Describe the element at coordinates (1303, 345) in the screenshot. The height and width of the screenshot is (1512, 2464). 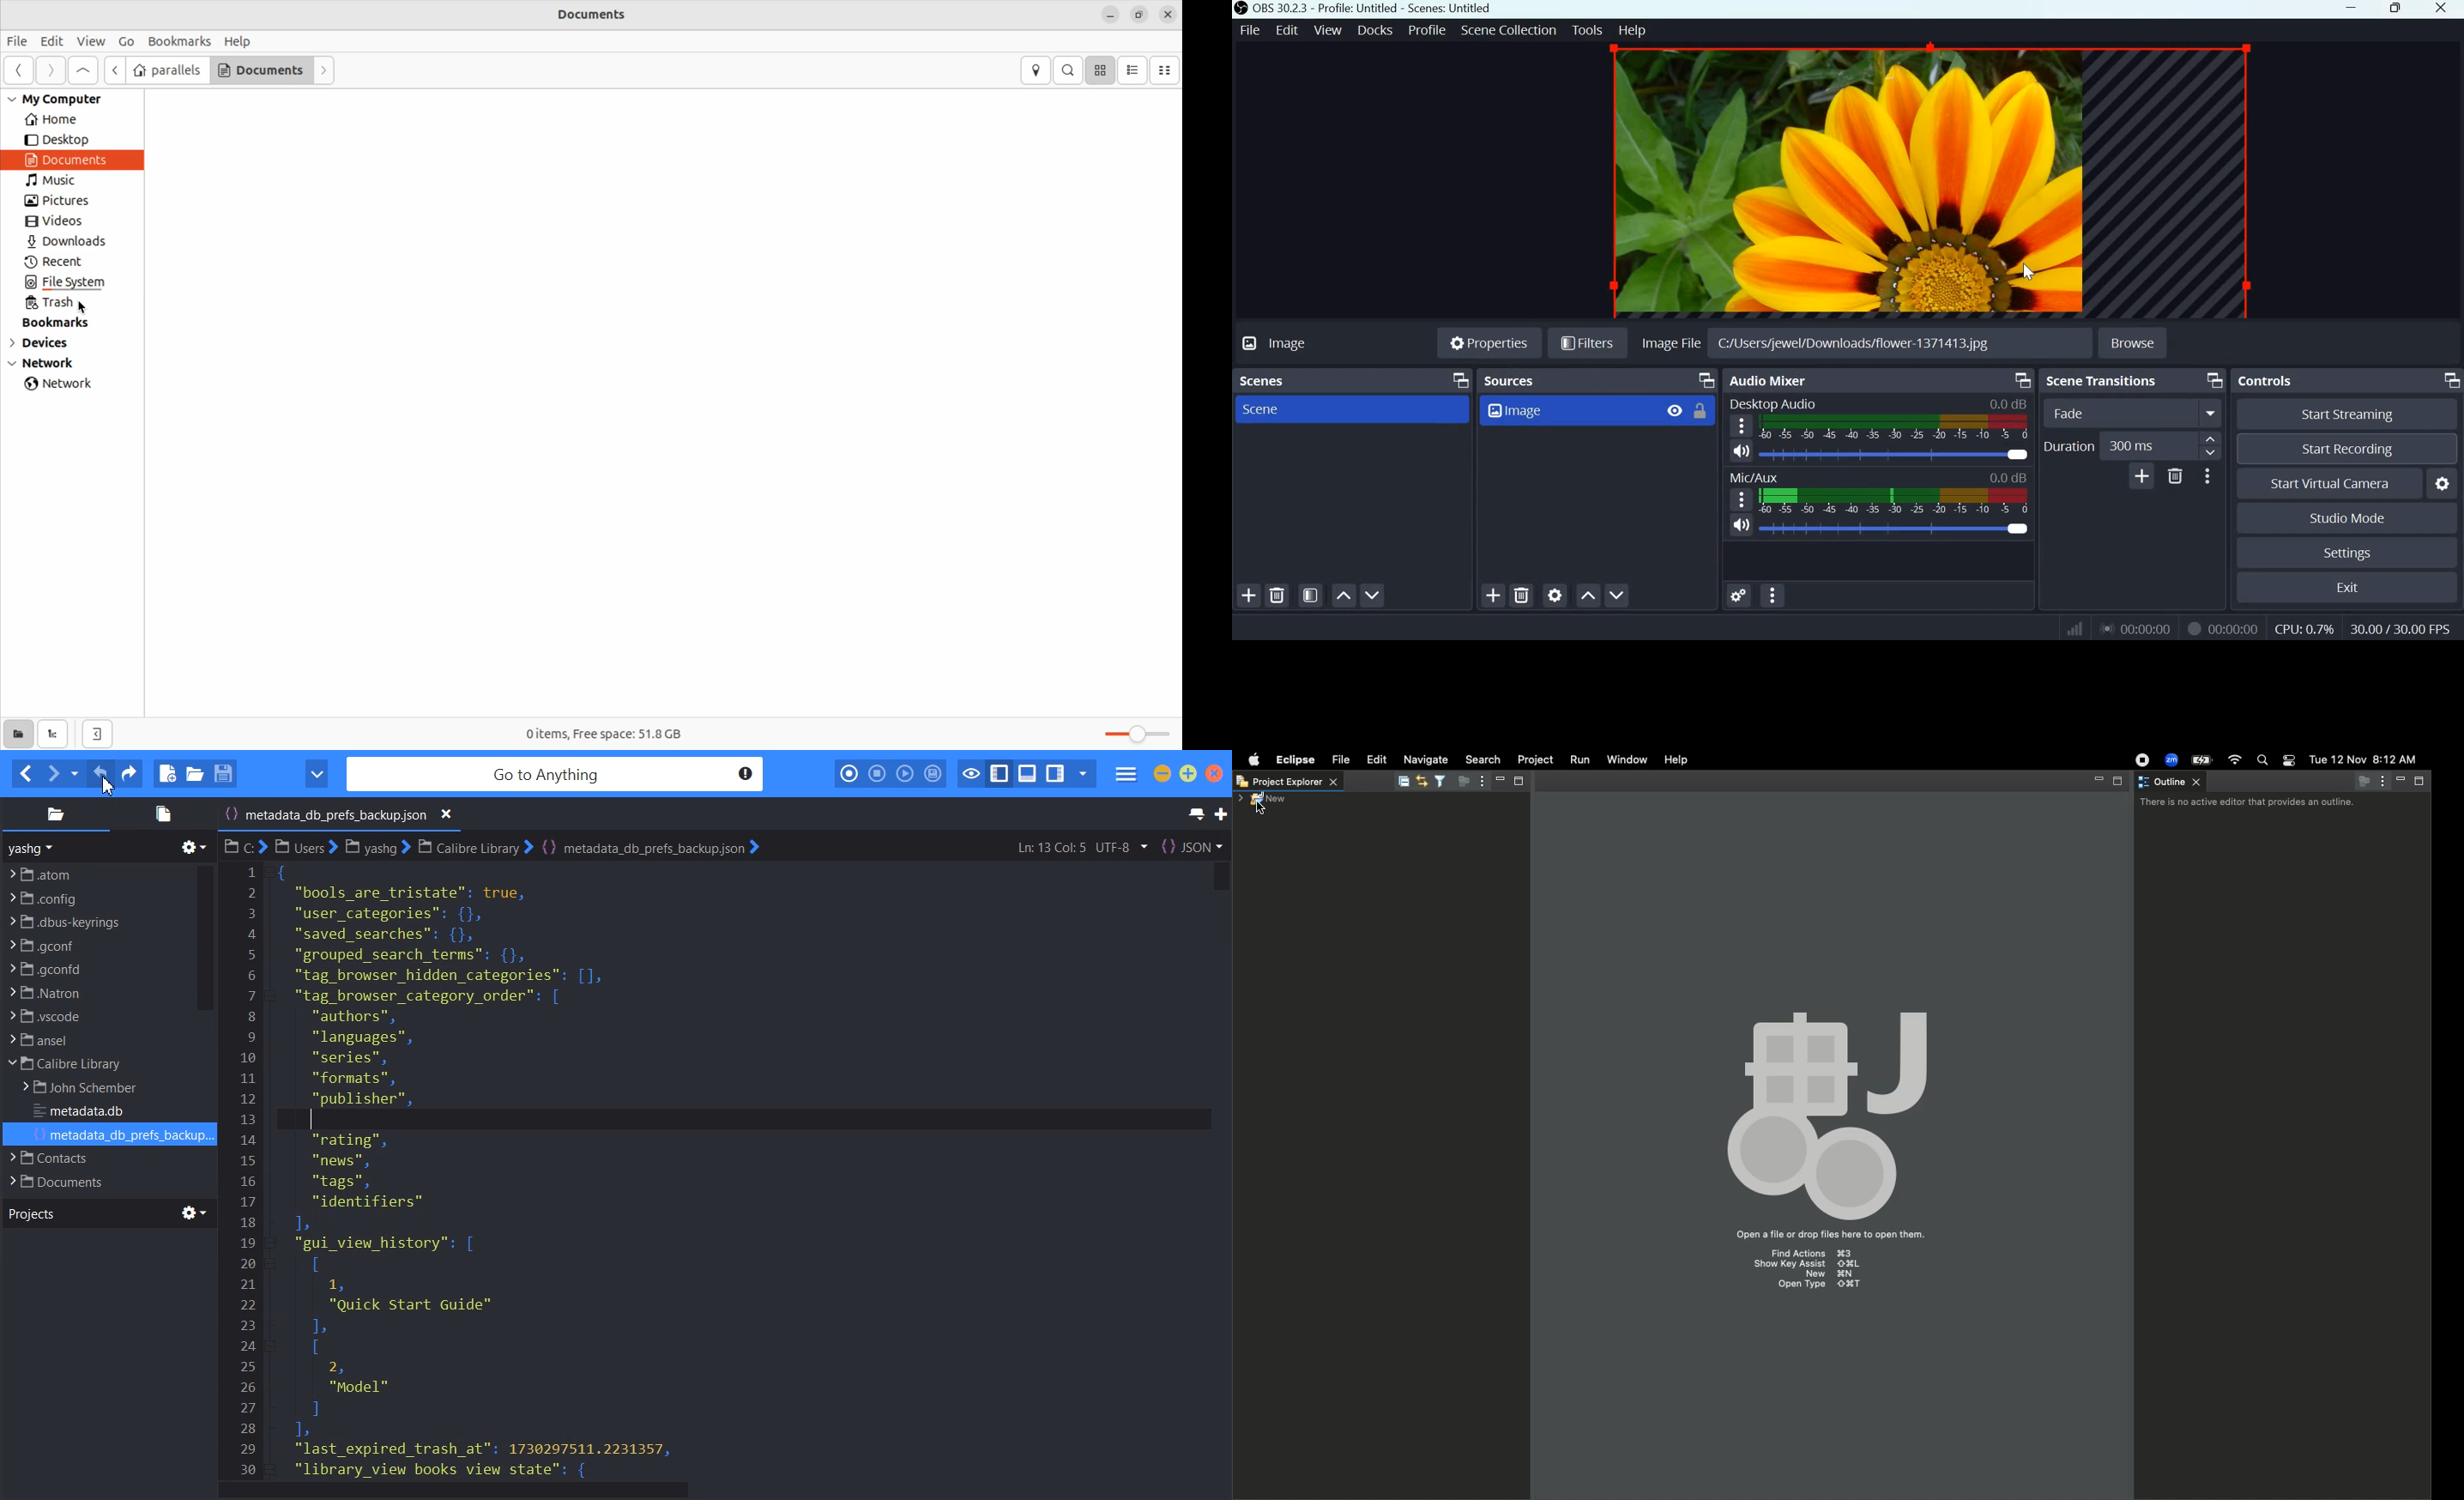
I see `No source selected` at that location.